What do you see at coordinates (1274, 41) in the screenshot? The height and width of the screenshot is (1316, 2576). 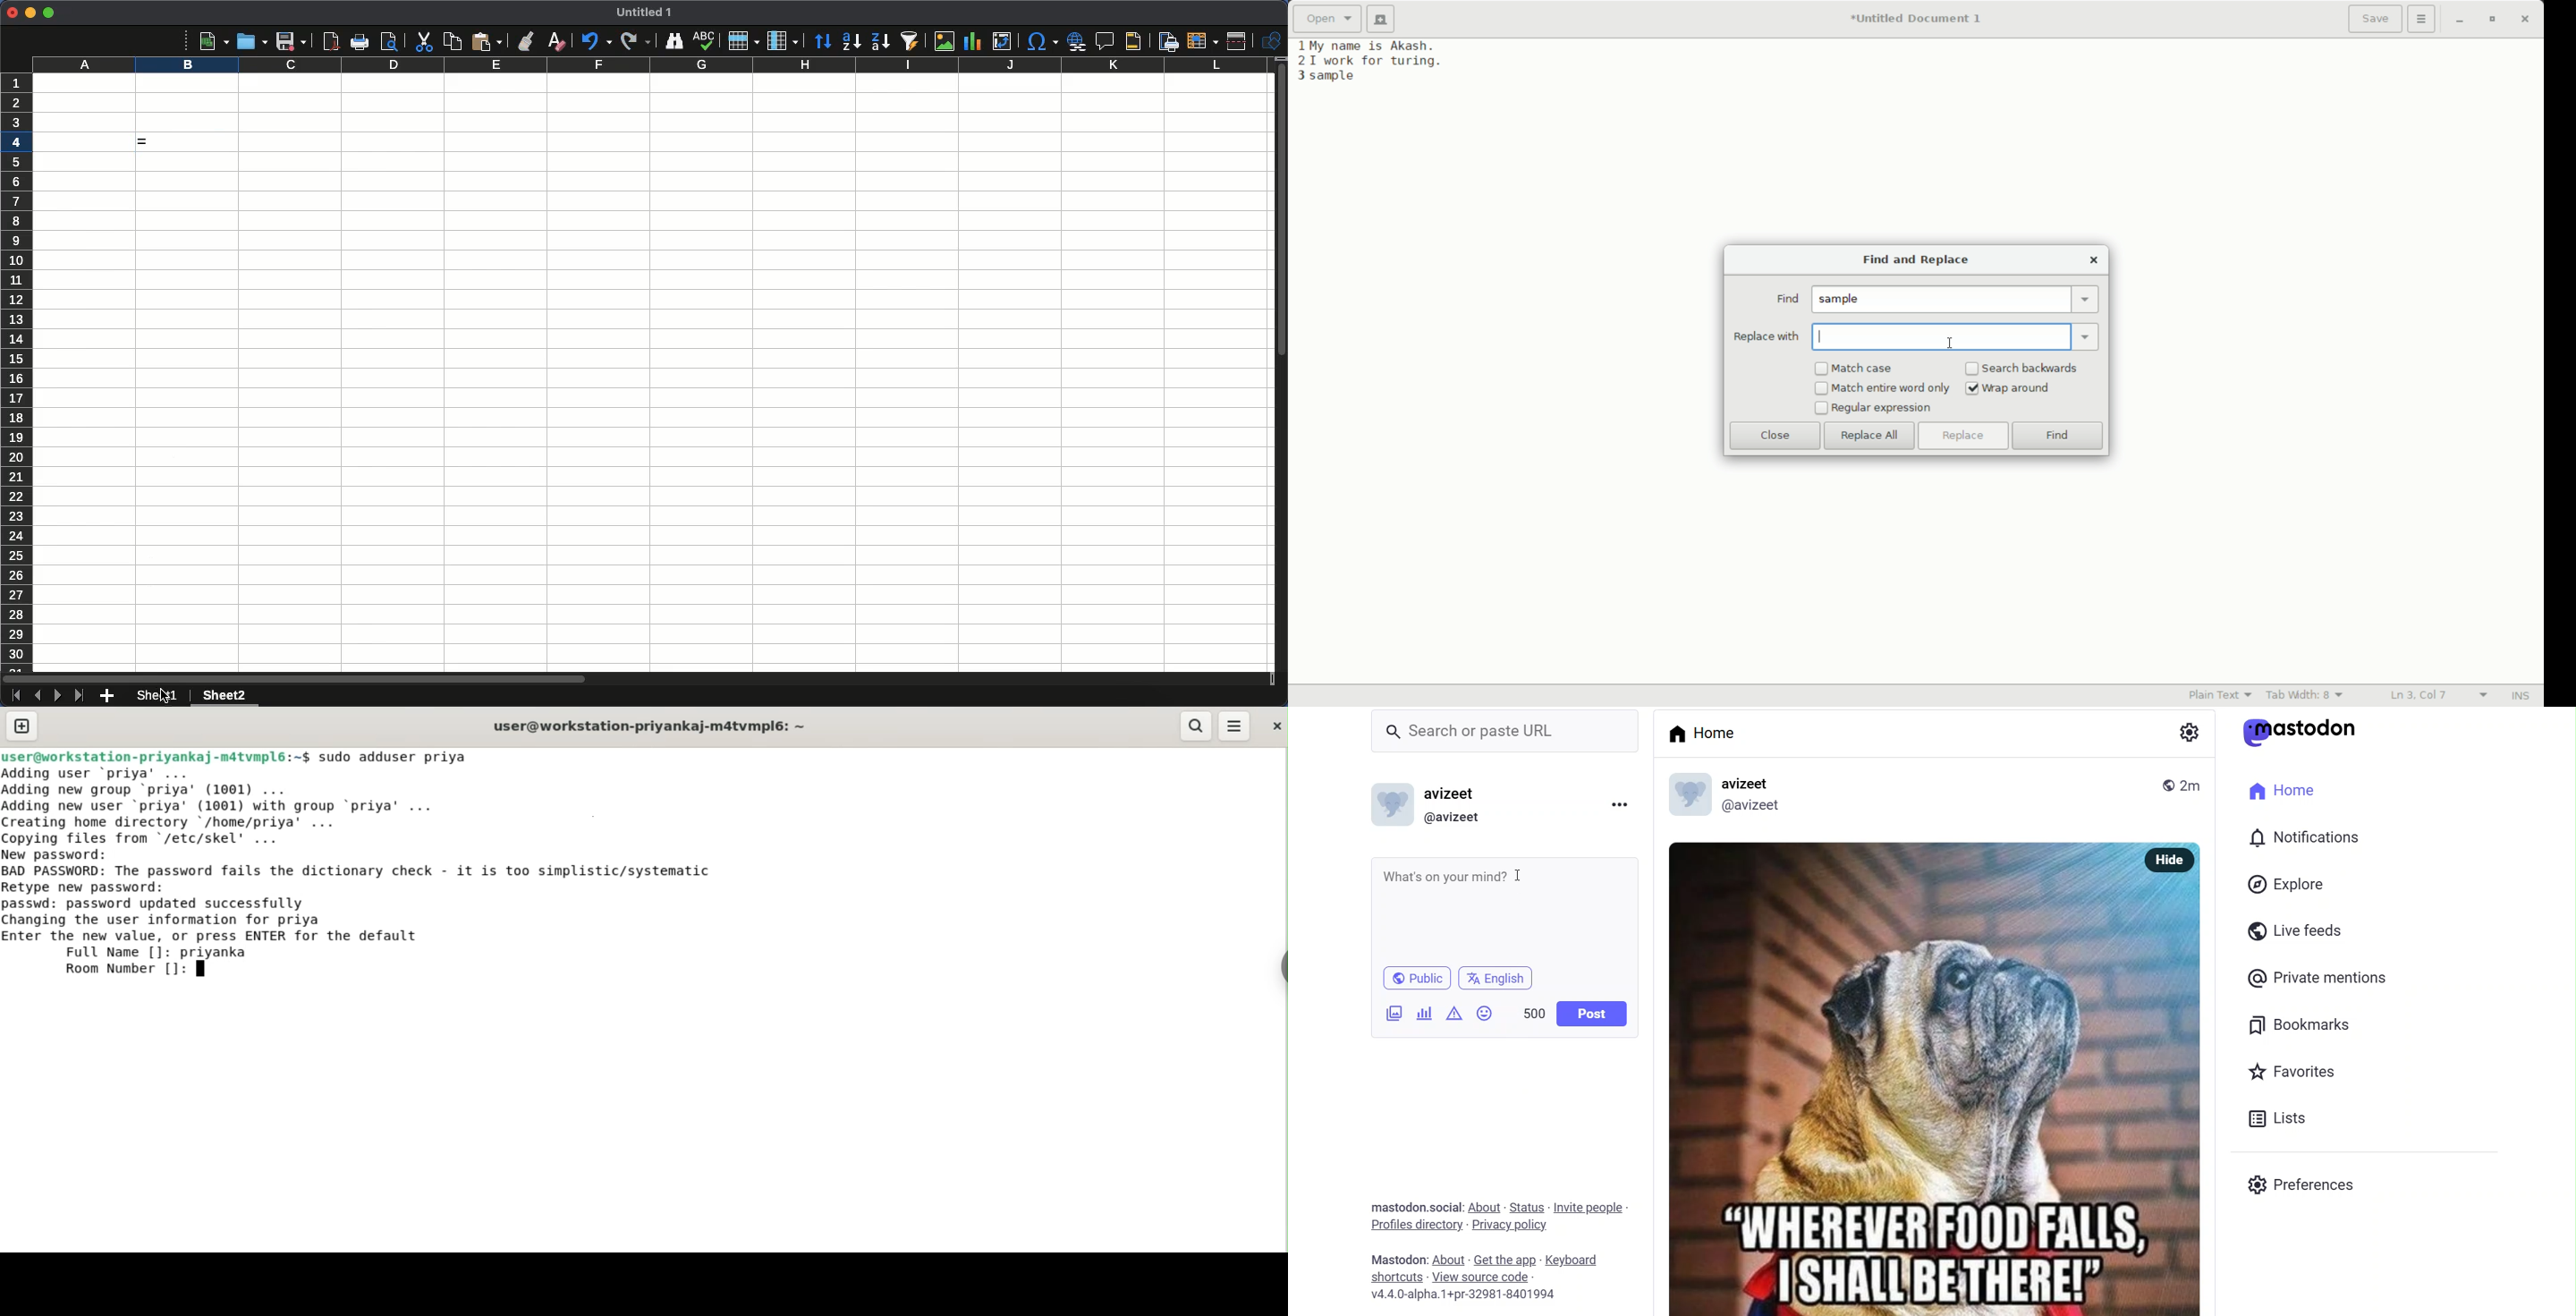 I see `Shapes` at bounding box center [1274, 41].